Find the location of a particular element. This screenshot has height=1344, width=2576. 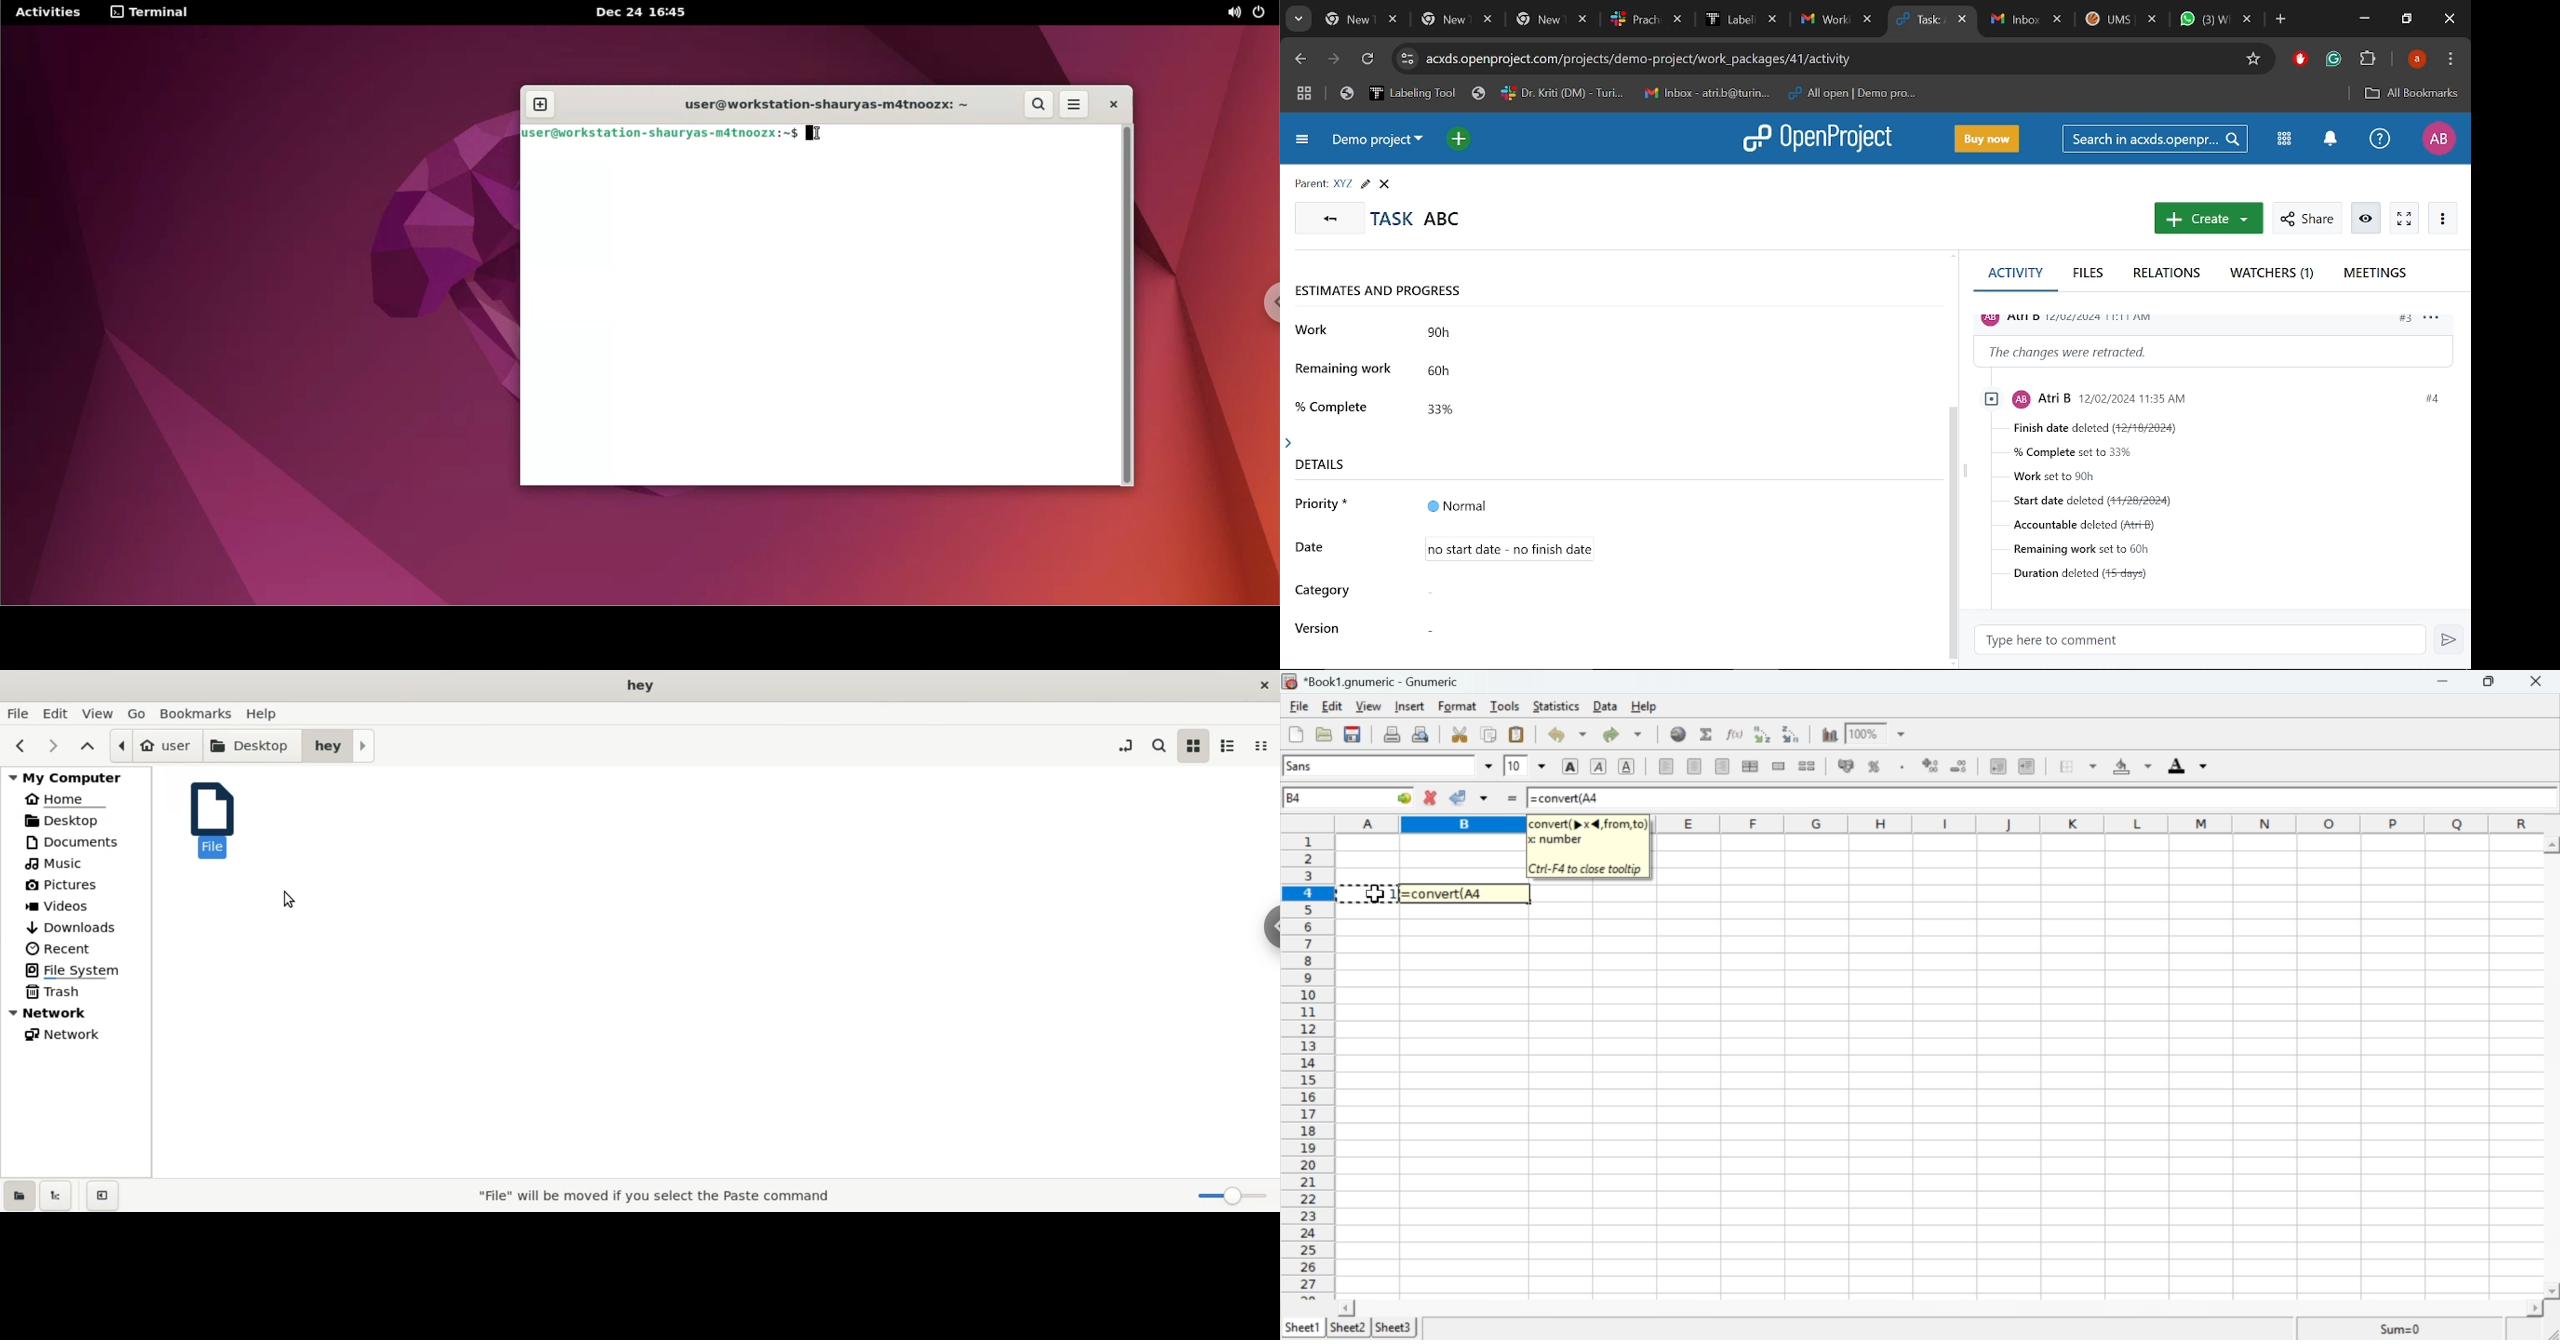

Merge a range of cells is located at coordinates (1778, 766).